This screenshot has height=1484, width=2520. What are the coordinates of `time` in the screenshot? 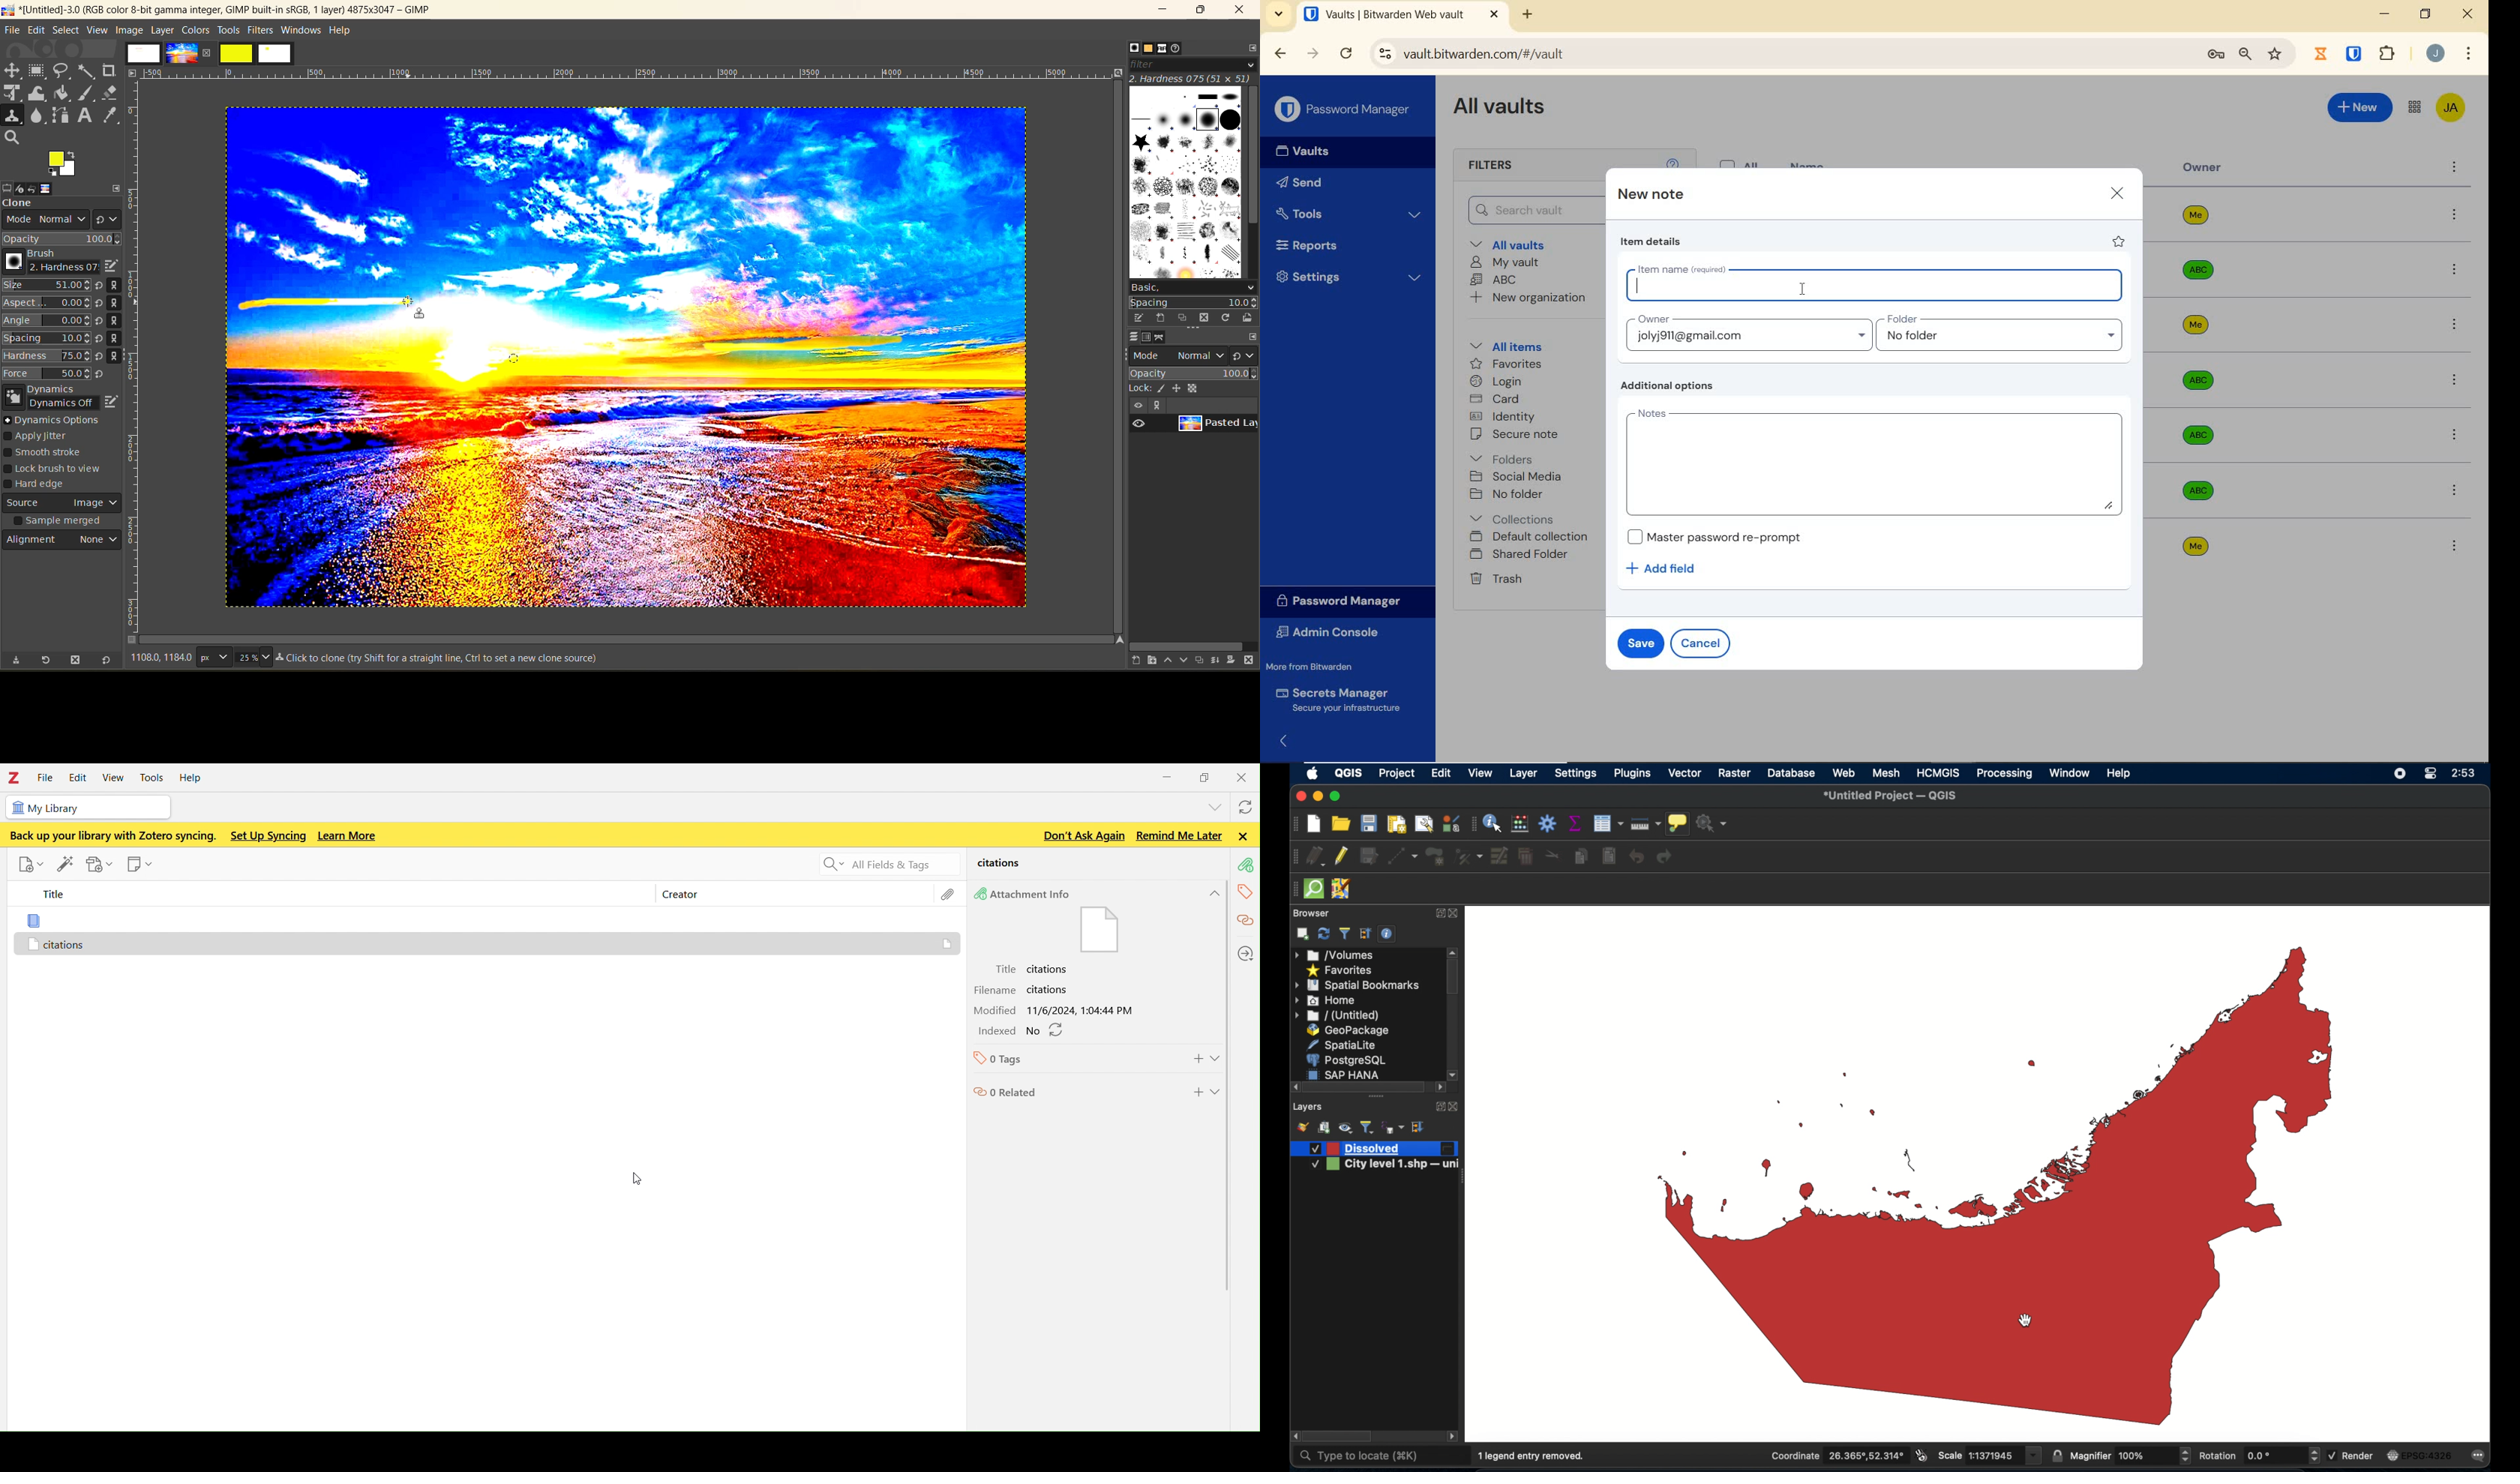 It's located at (2464, 774).